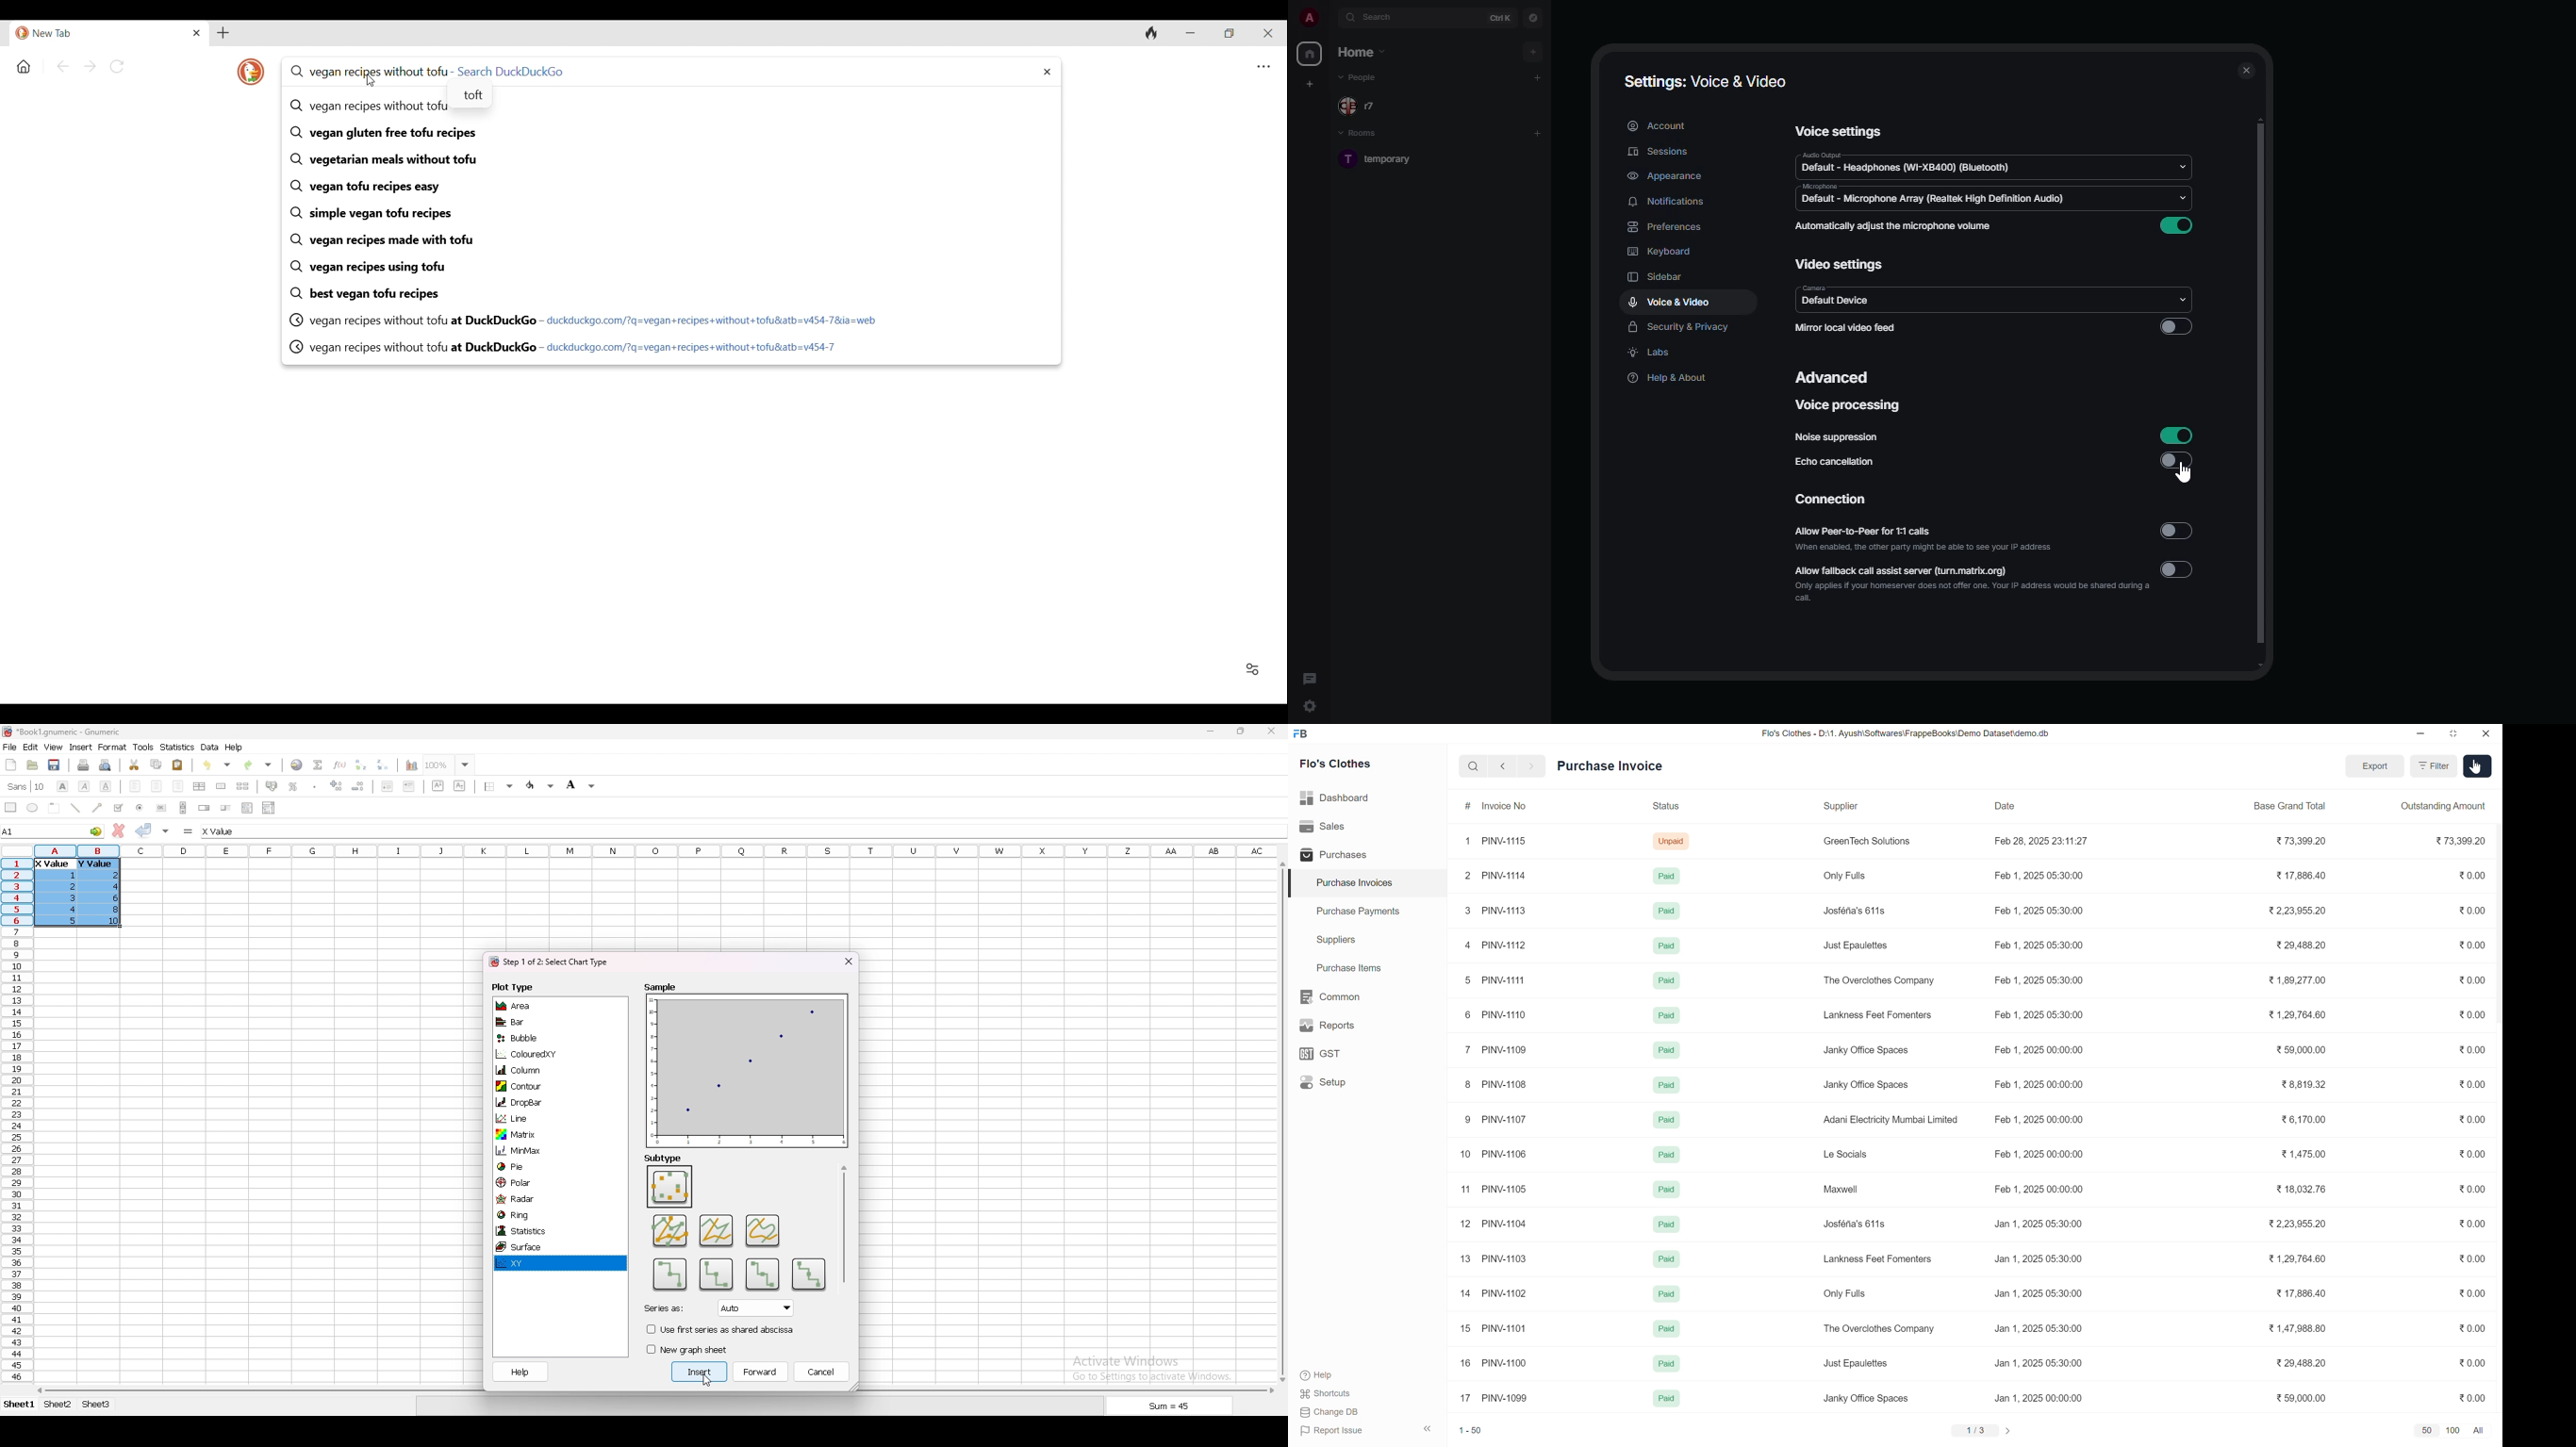 Image resolution: width=2576 pixels, height=1456 pixels. What do you see at coordinates (1666, 878) in the screenshot?
I see `Paid` at bounding box center [1666, 878].